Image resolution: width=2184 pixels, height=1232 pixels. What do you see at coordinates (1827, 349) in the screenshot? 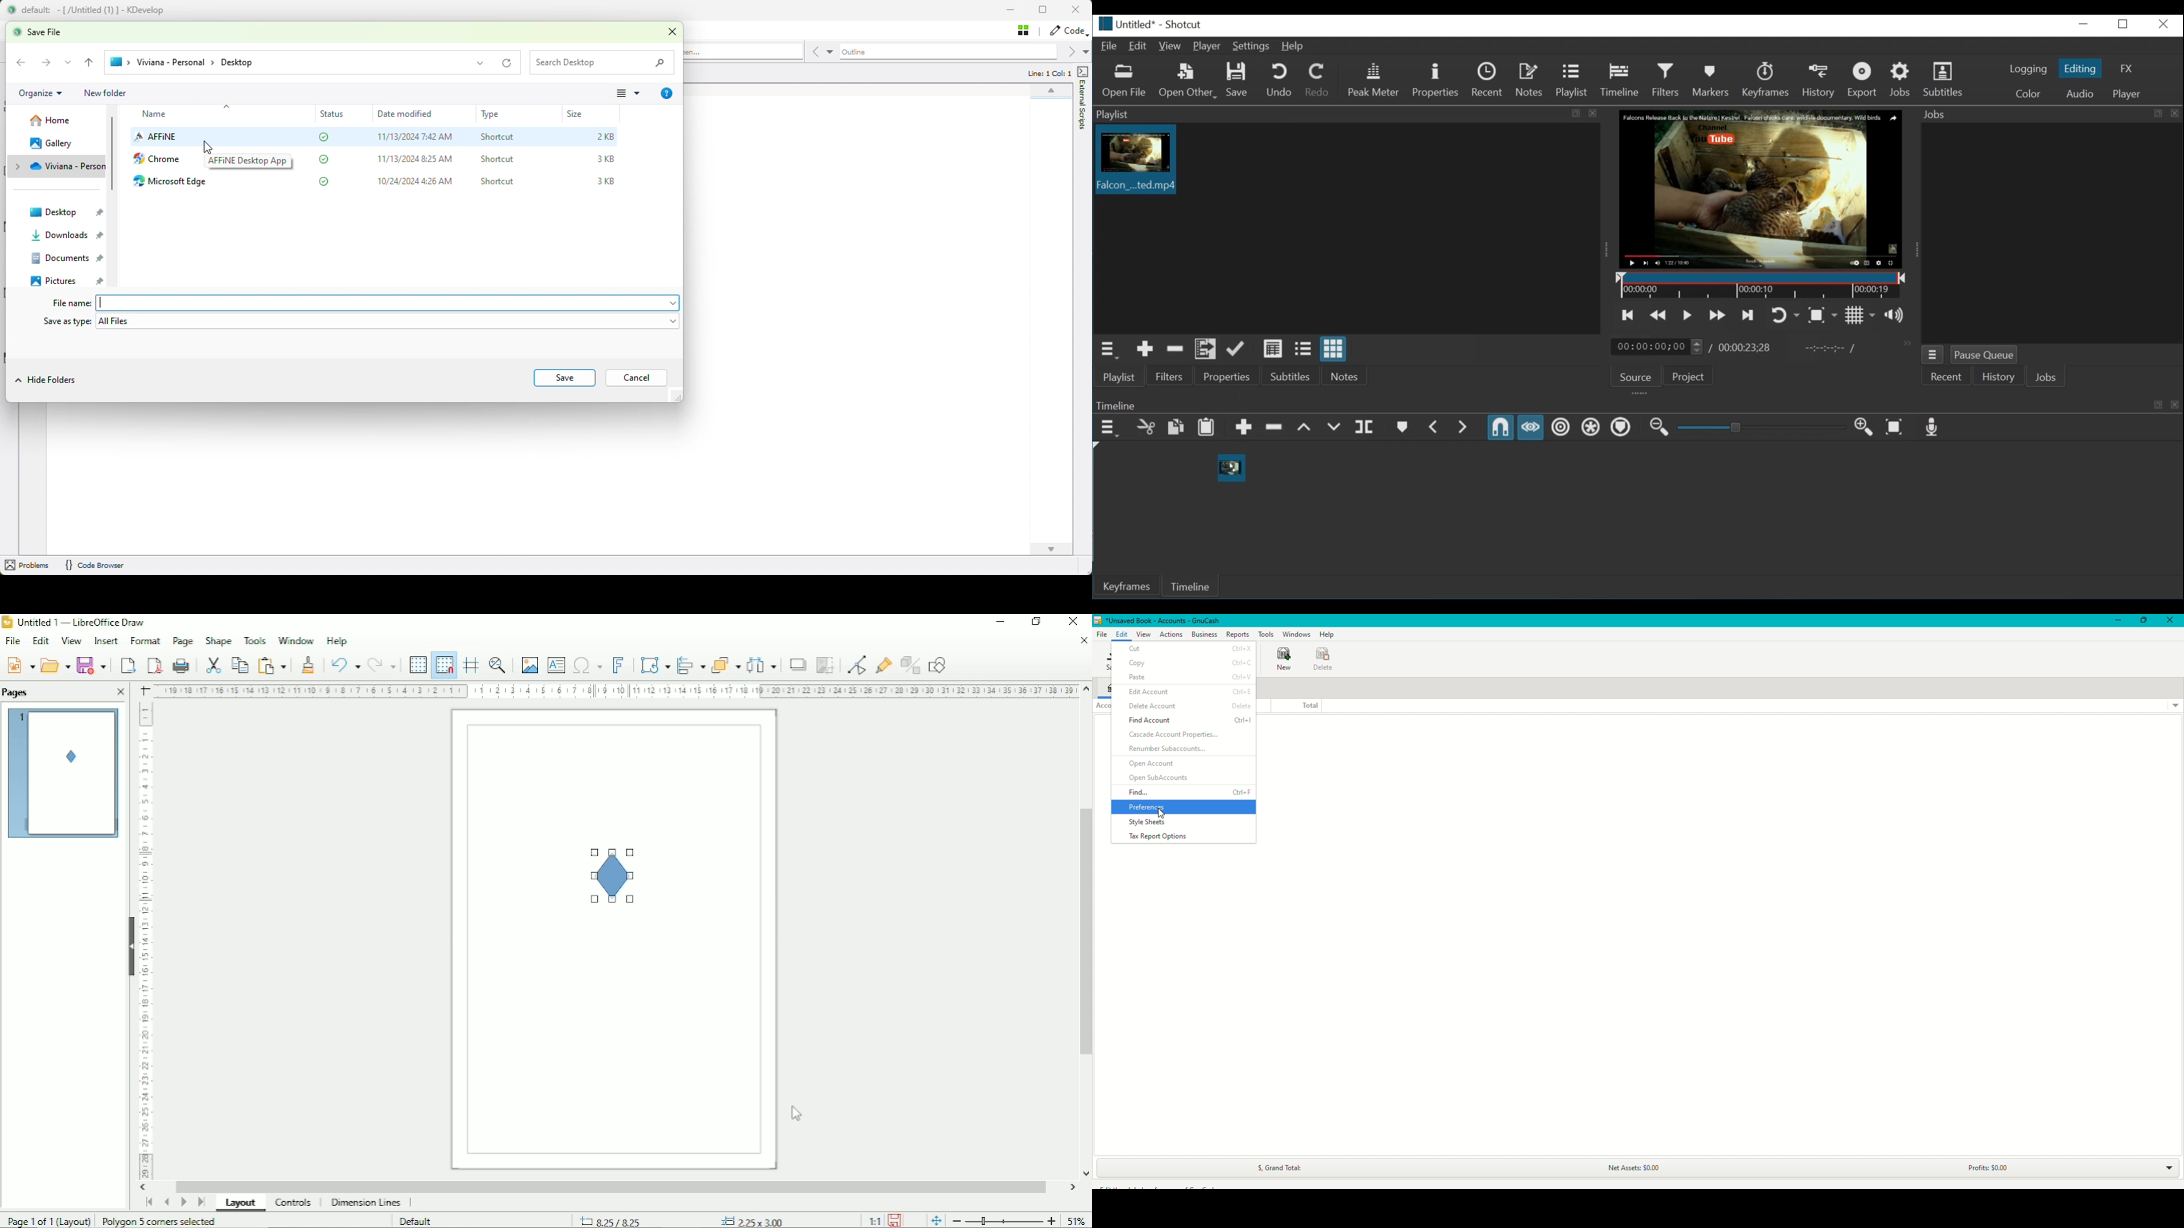
I see `In oint` at bounding box center [1827, 349].